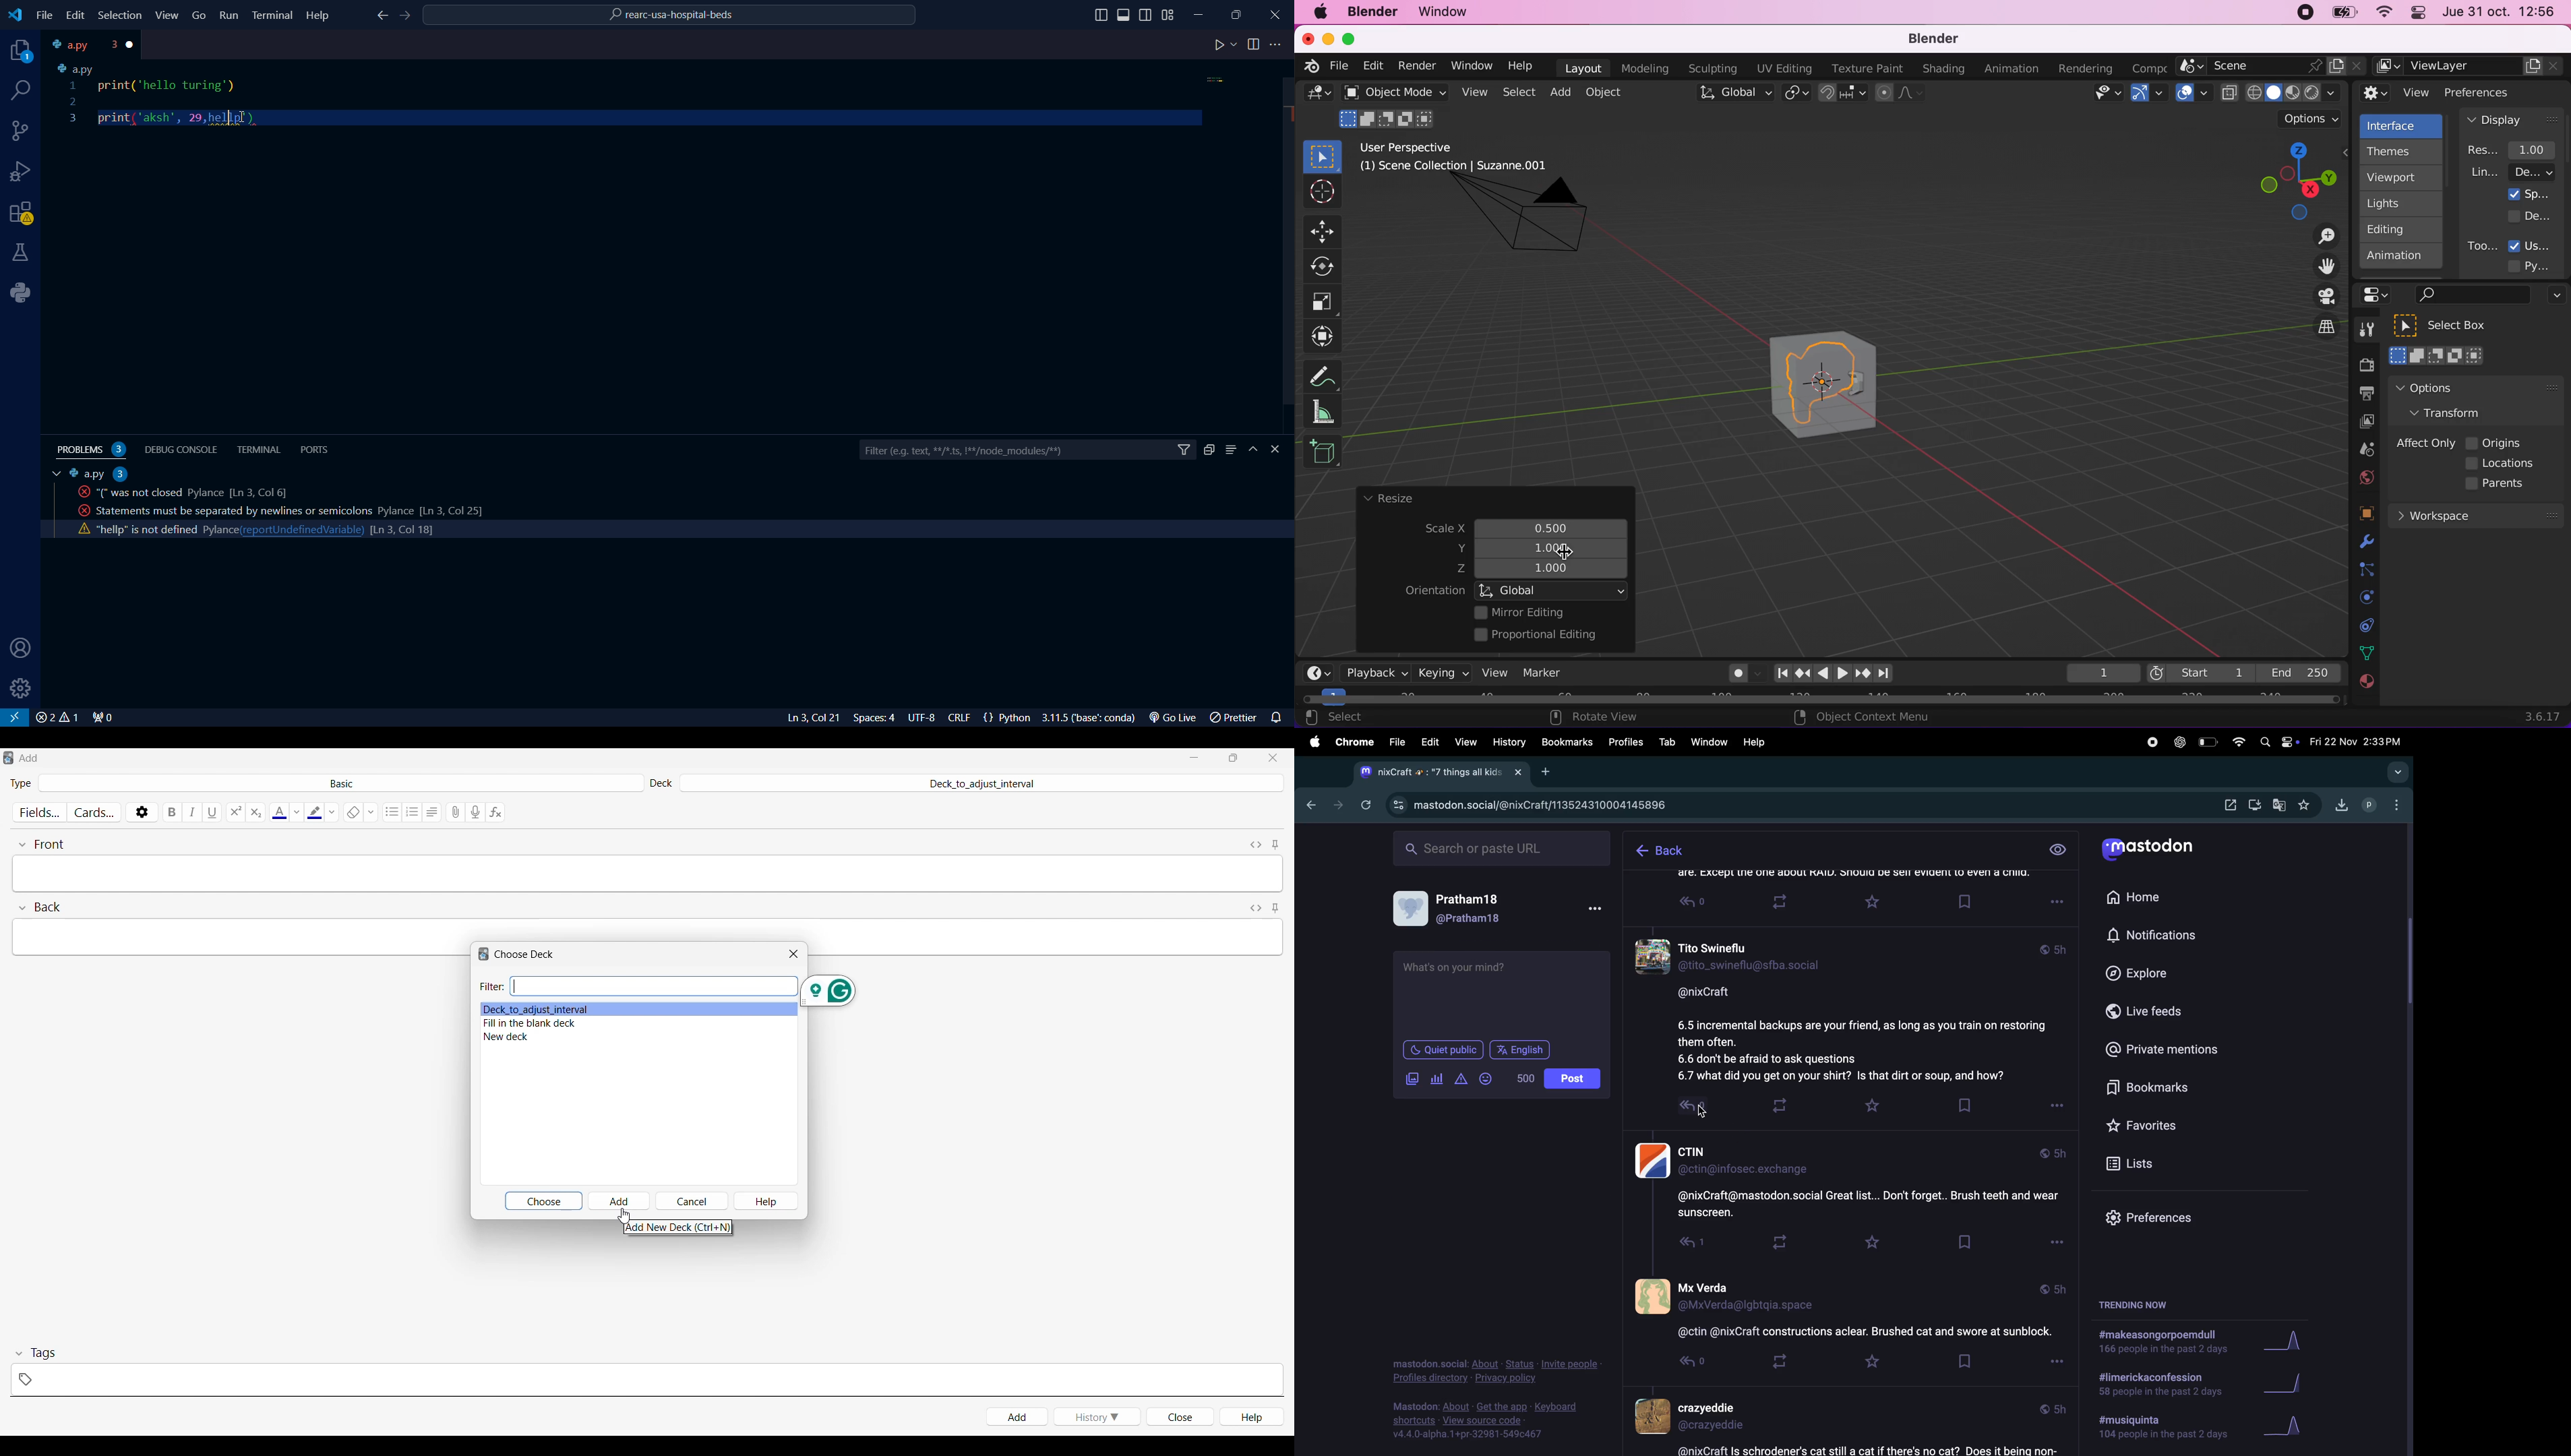  What do you see at coordinates (1757, 742) in the screenshot?
I see `help` at bounding box center [1757, 742].